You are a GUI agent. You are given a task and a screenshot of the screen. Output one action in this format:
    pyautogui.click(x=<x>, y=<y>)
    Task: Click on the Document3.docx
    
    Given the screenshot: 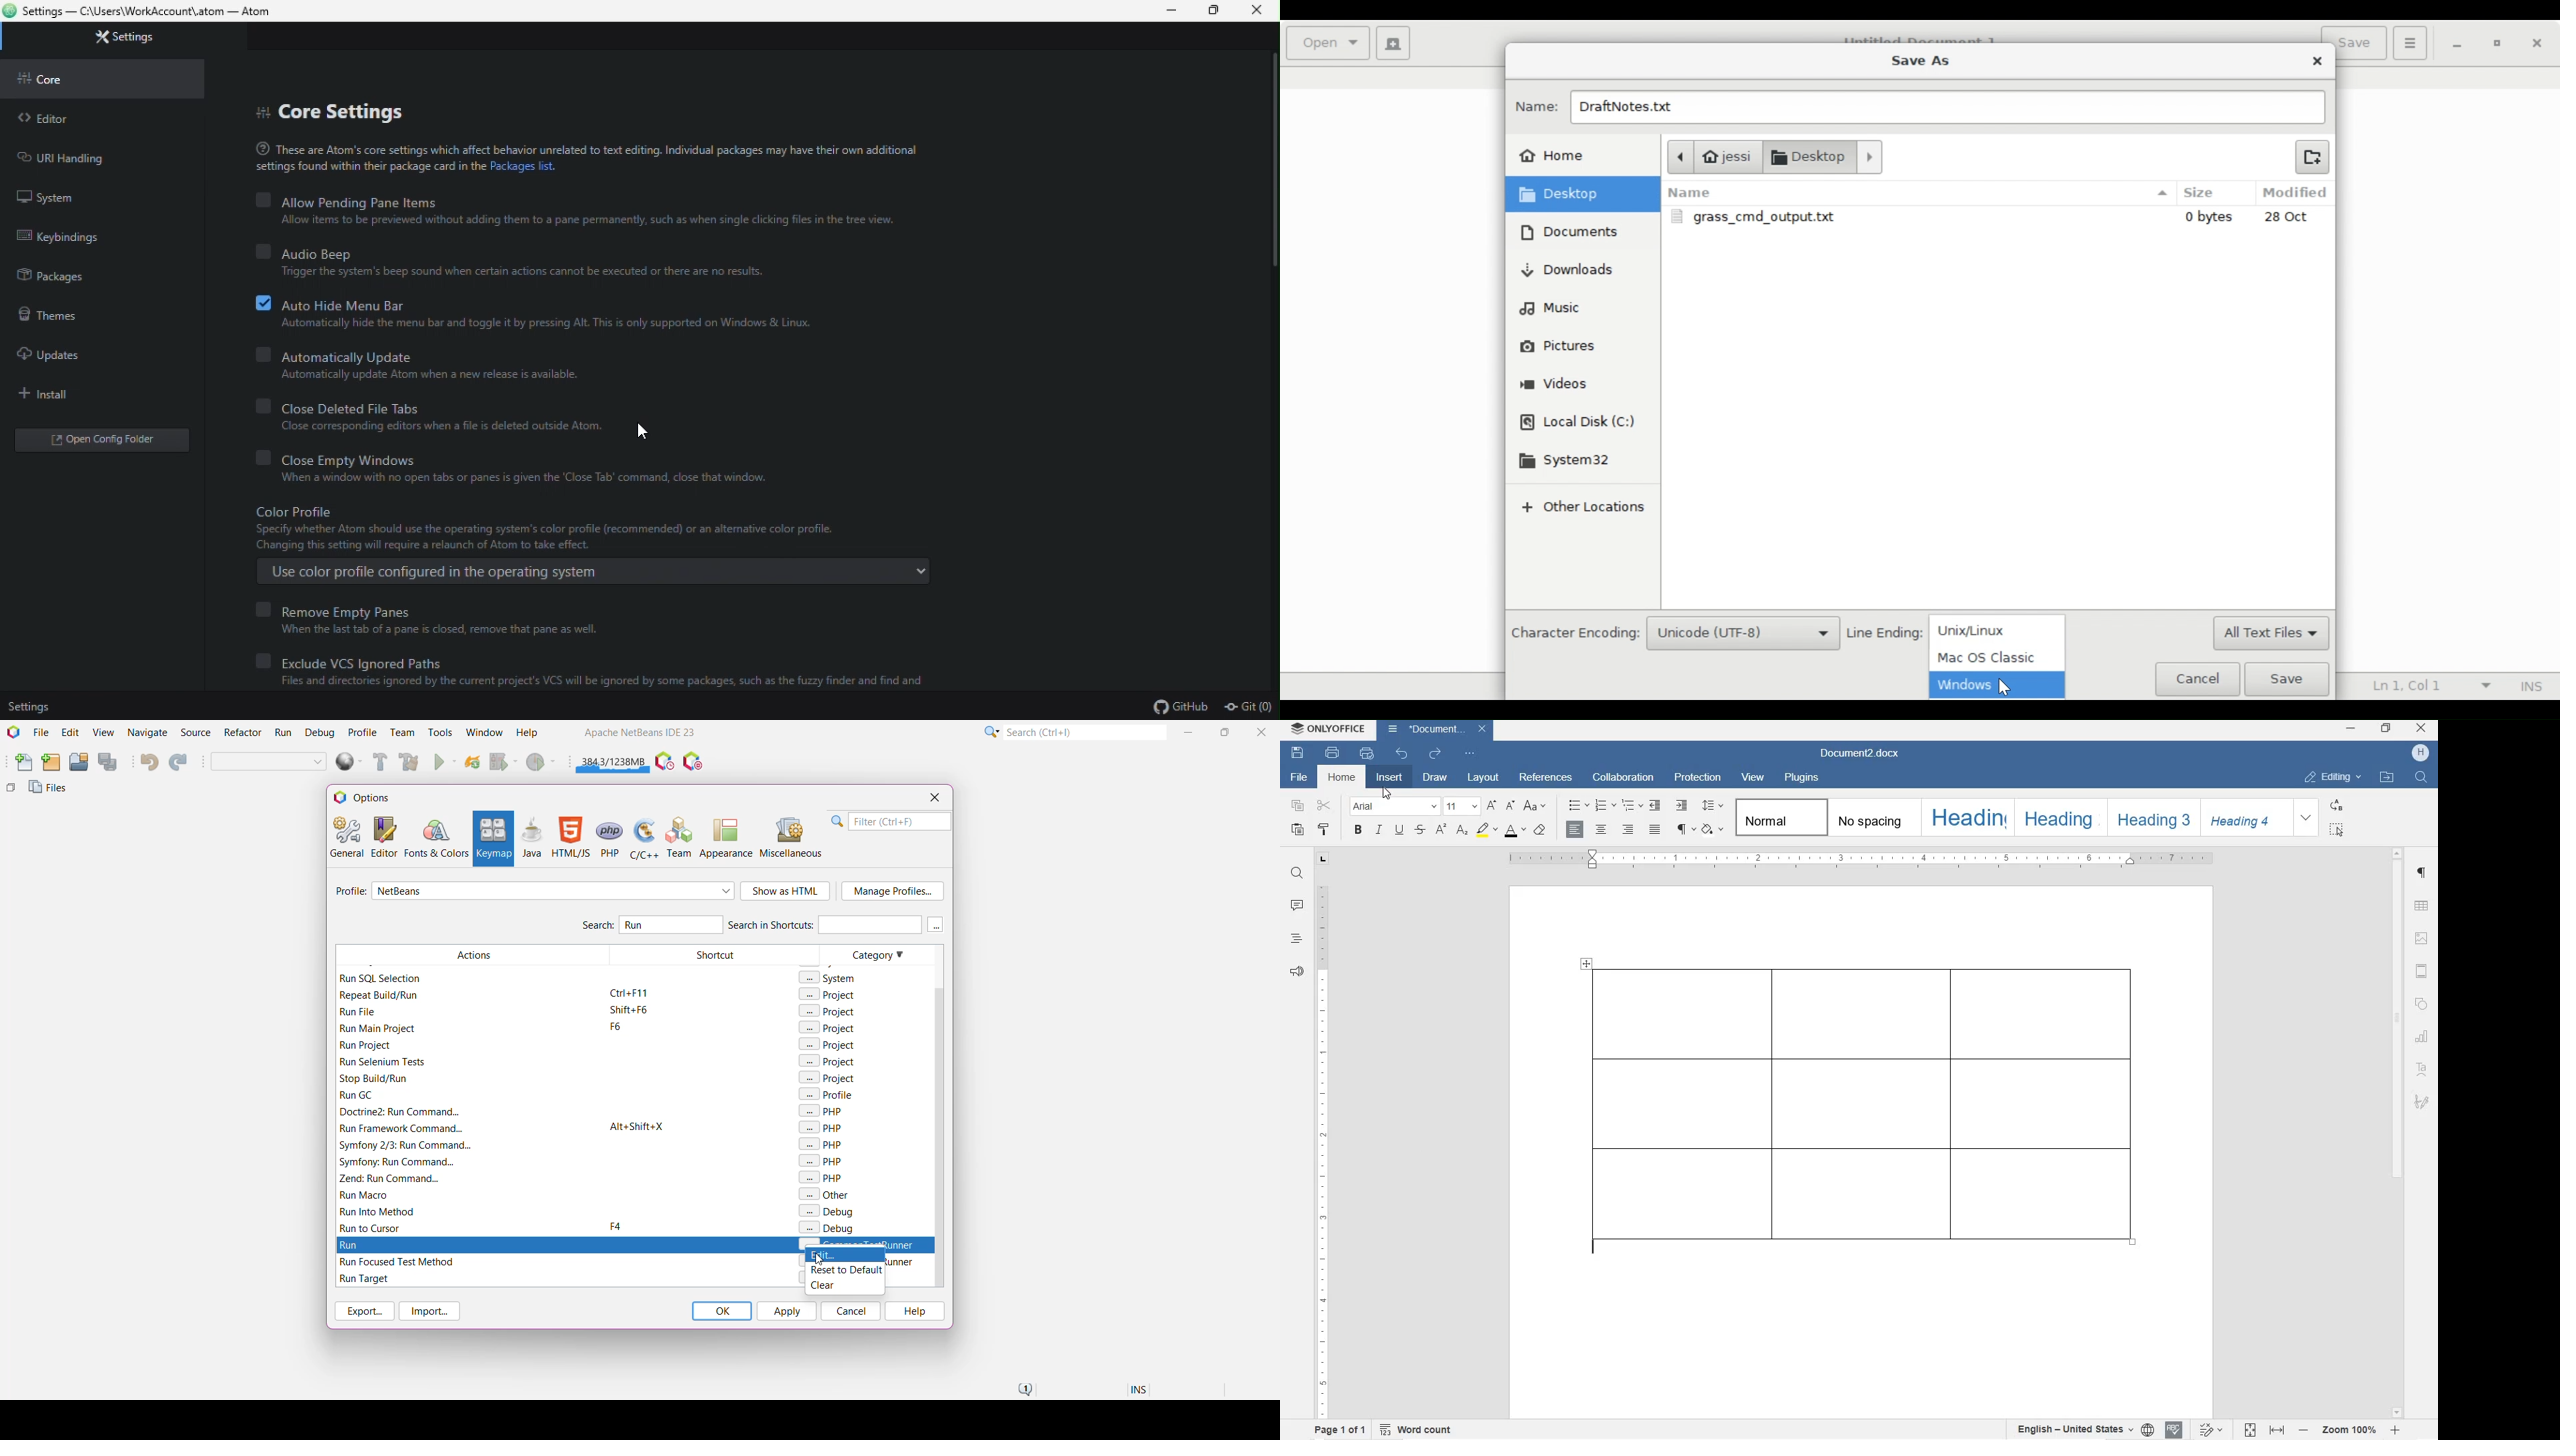 What is the action you would take?
    pyautogui.click(x=1864, y=754)
    